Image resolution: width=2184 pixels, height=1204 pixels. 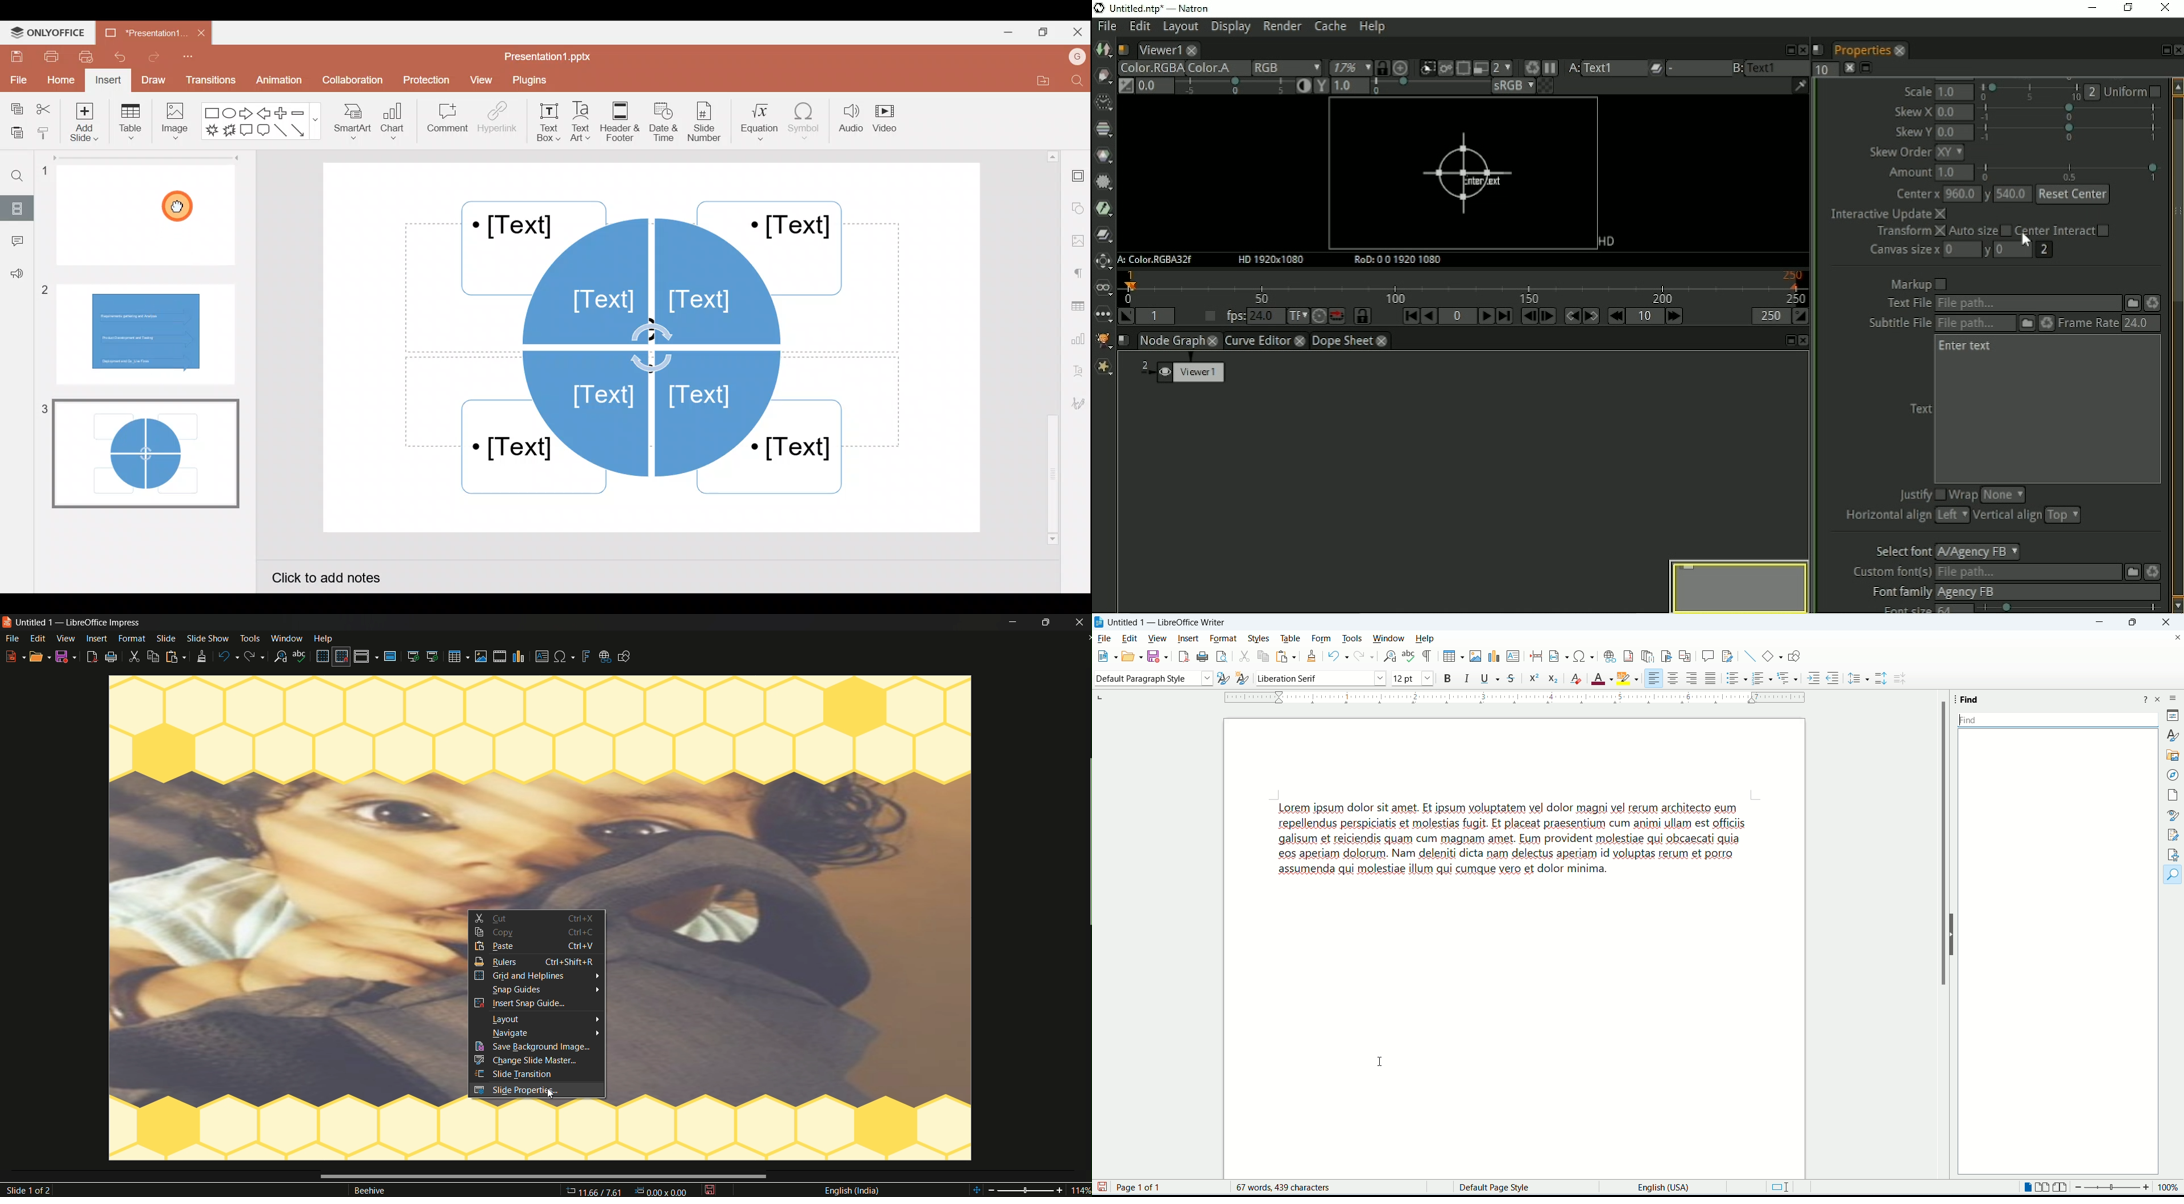 I want to click on Redo, so click(x=151, y=60).